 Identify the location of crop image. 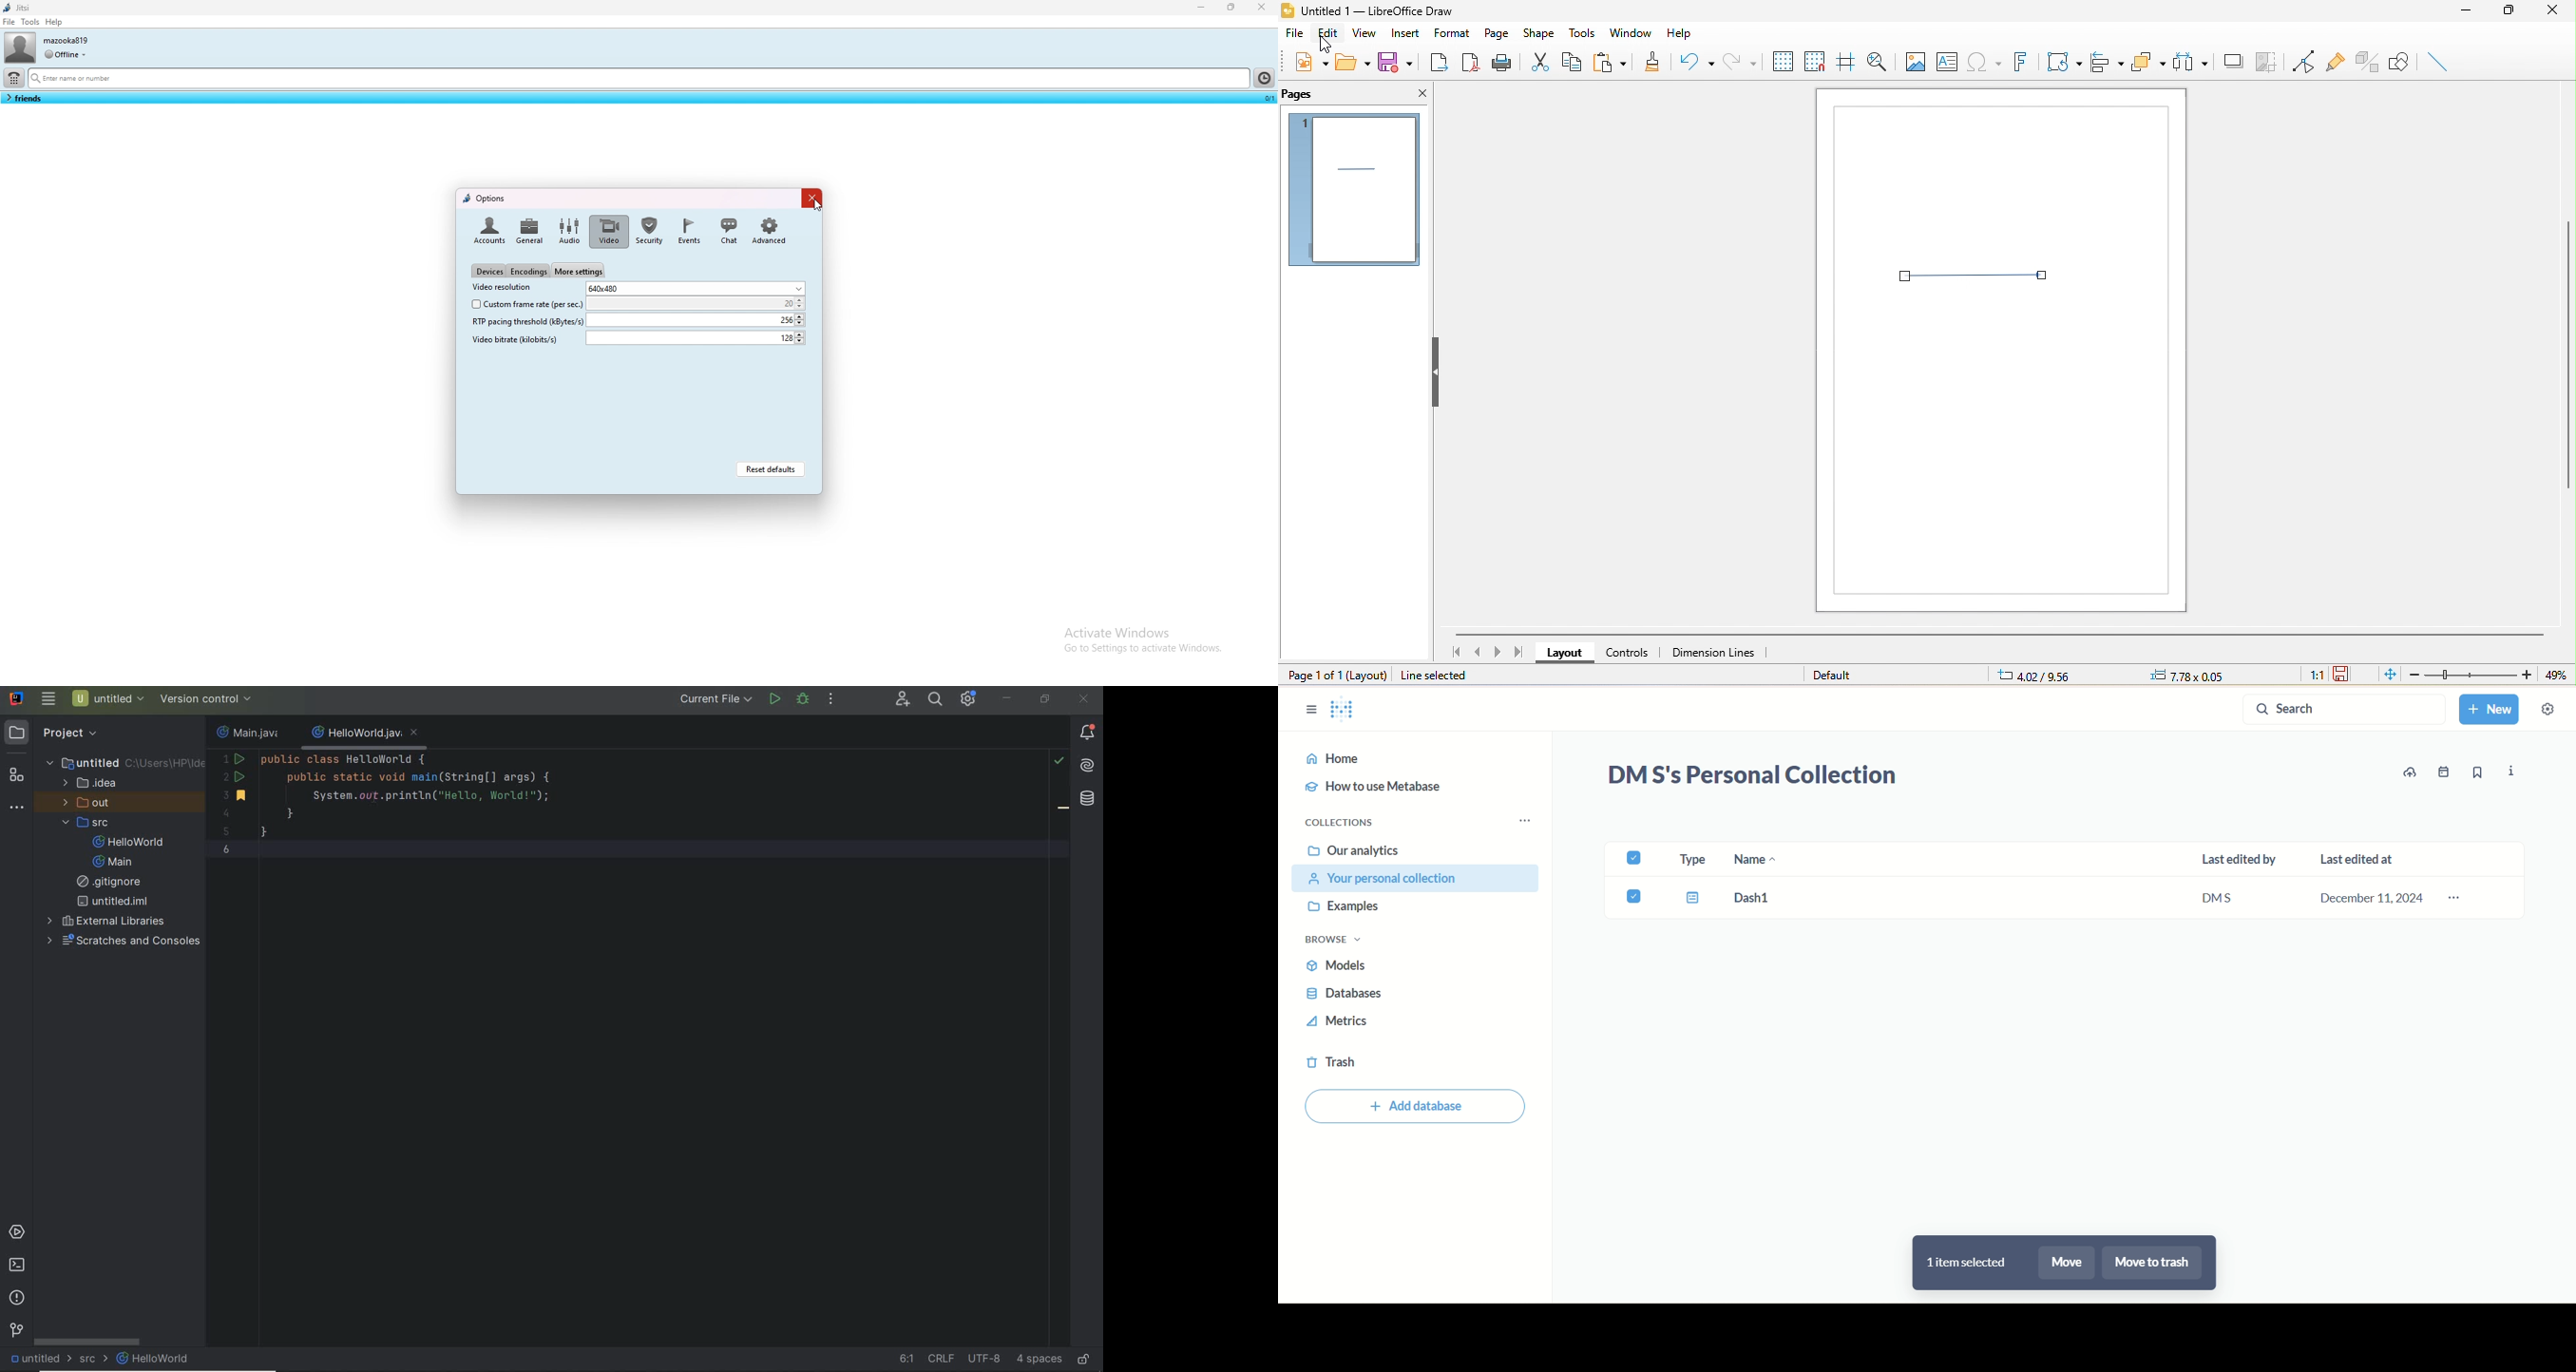
(2268, 61).